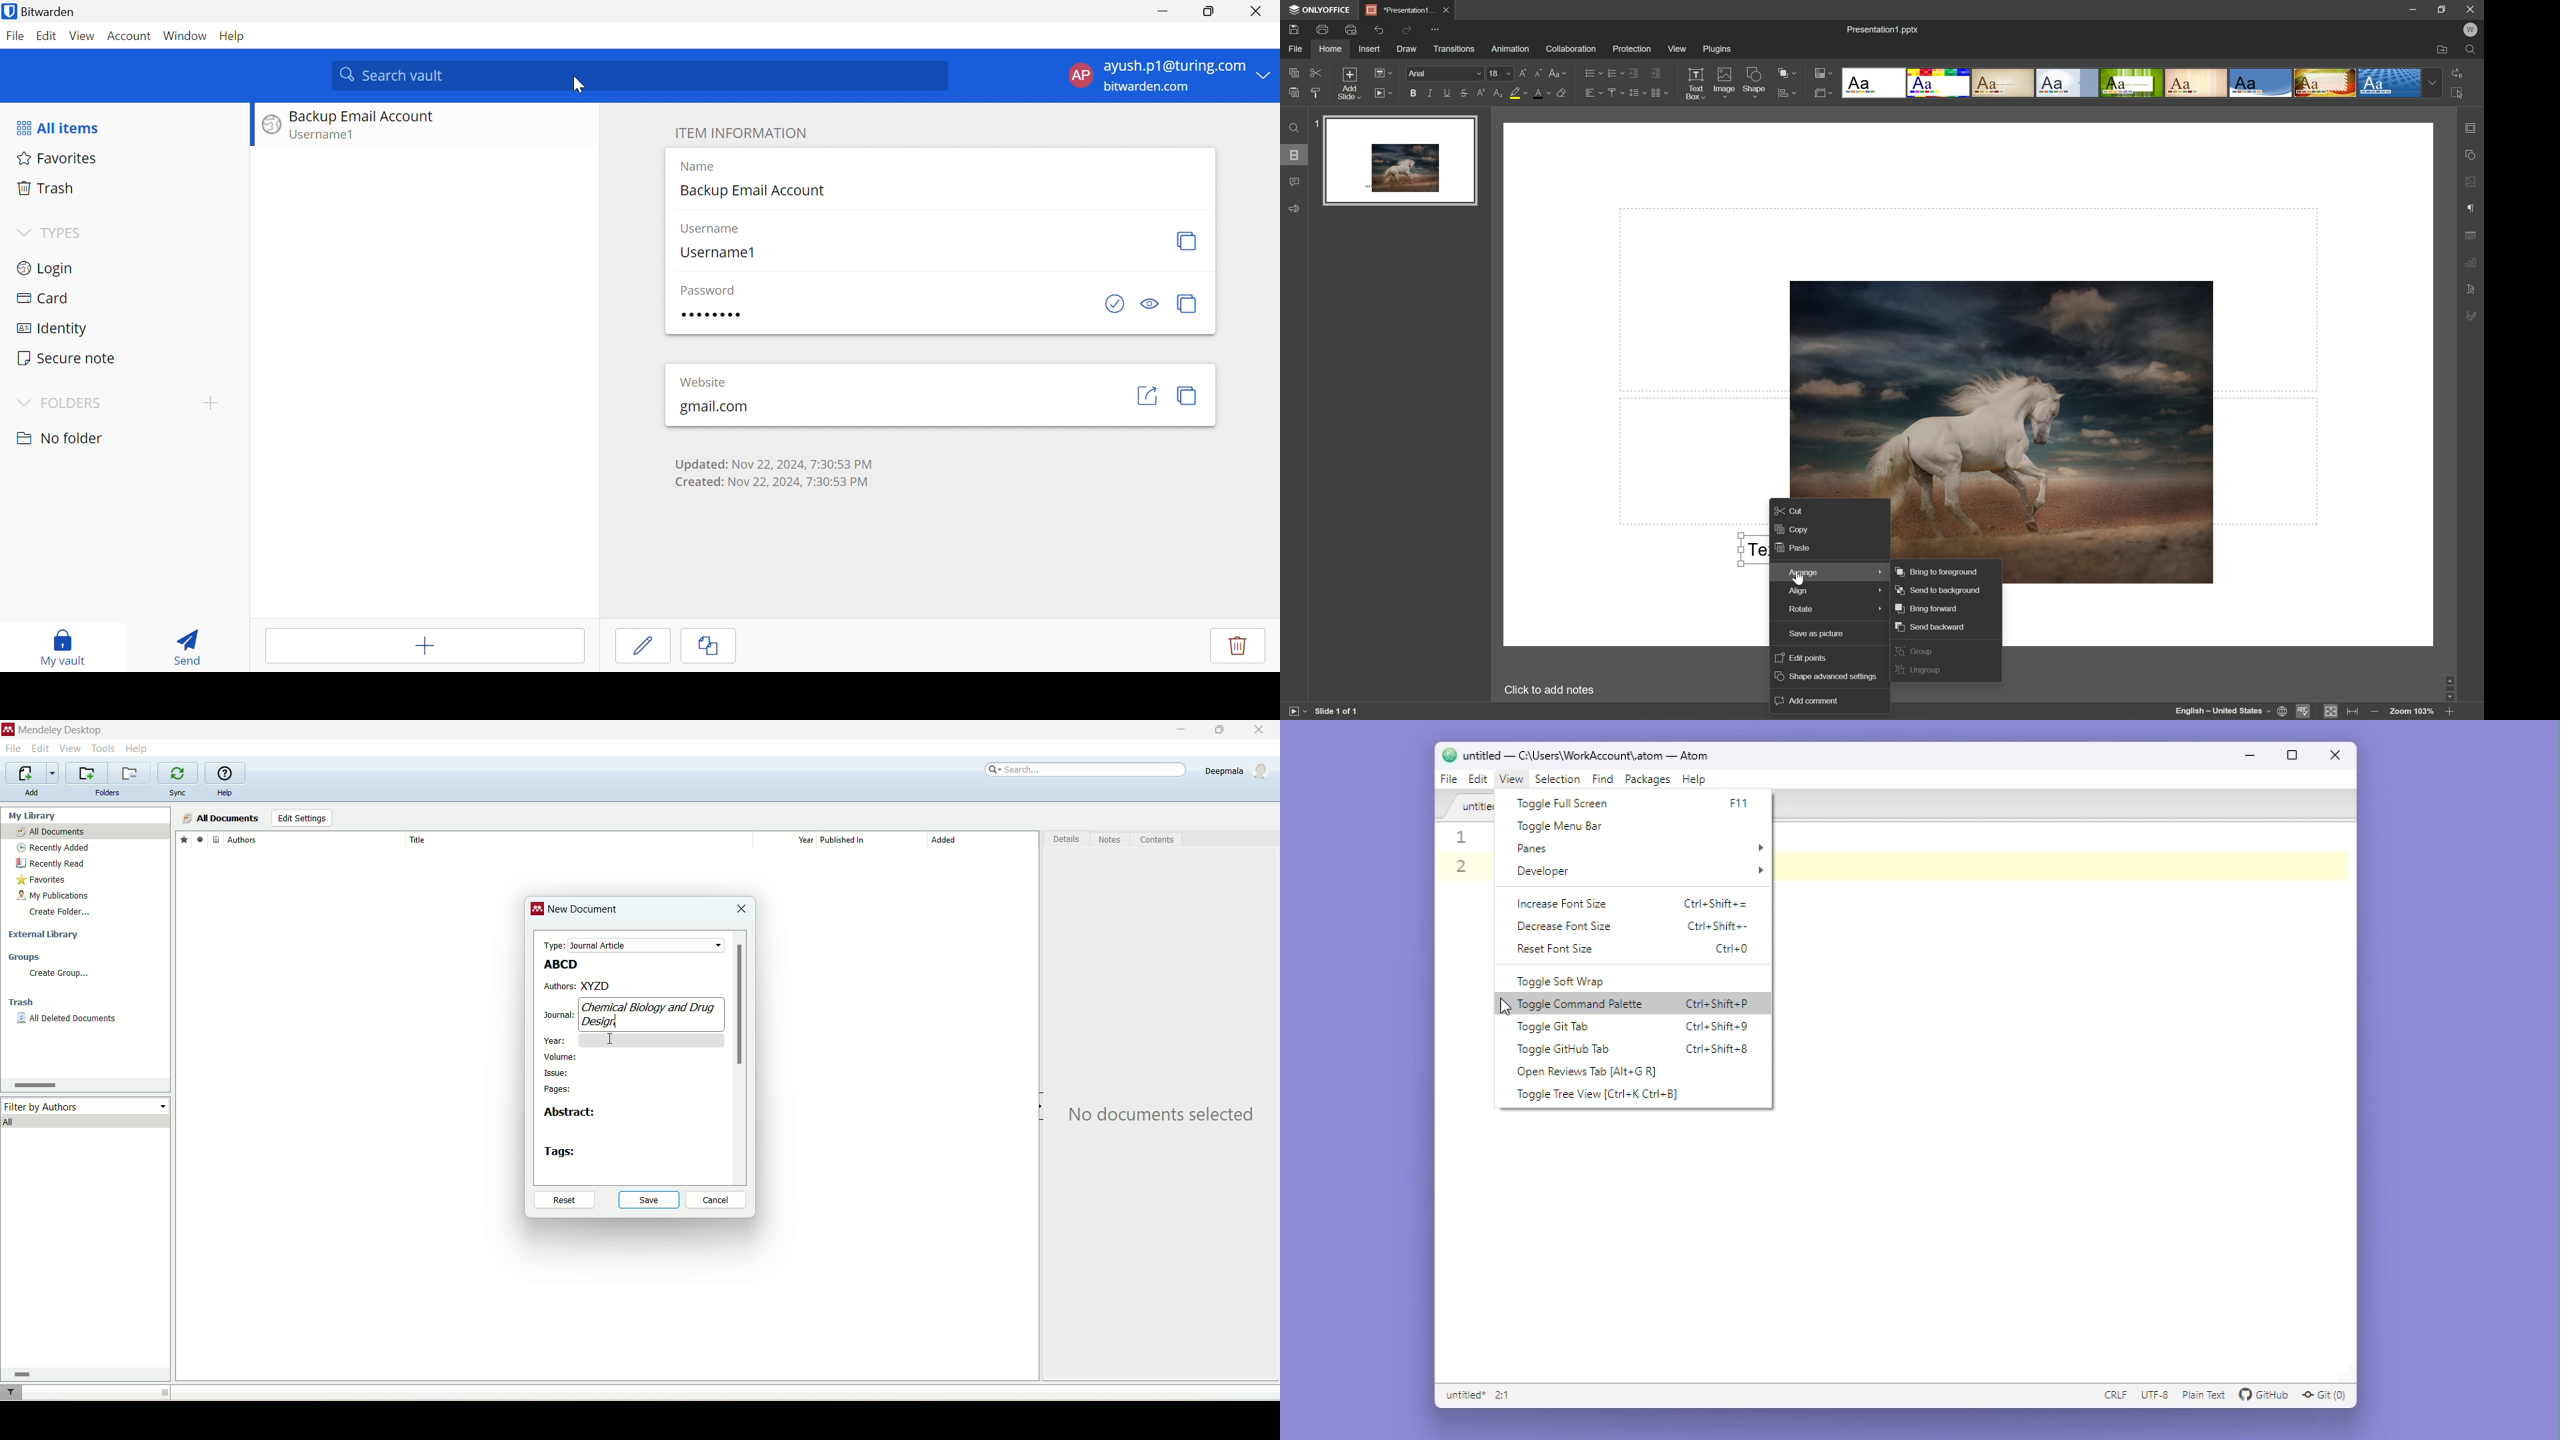 The image size is (2576, 1456). What do you see at coordinates (1937, 571) in the screenshot?
I see `Bring to forward` at bounding box center [1937, 571].